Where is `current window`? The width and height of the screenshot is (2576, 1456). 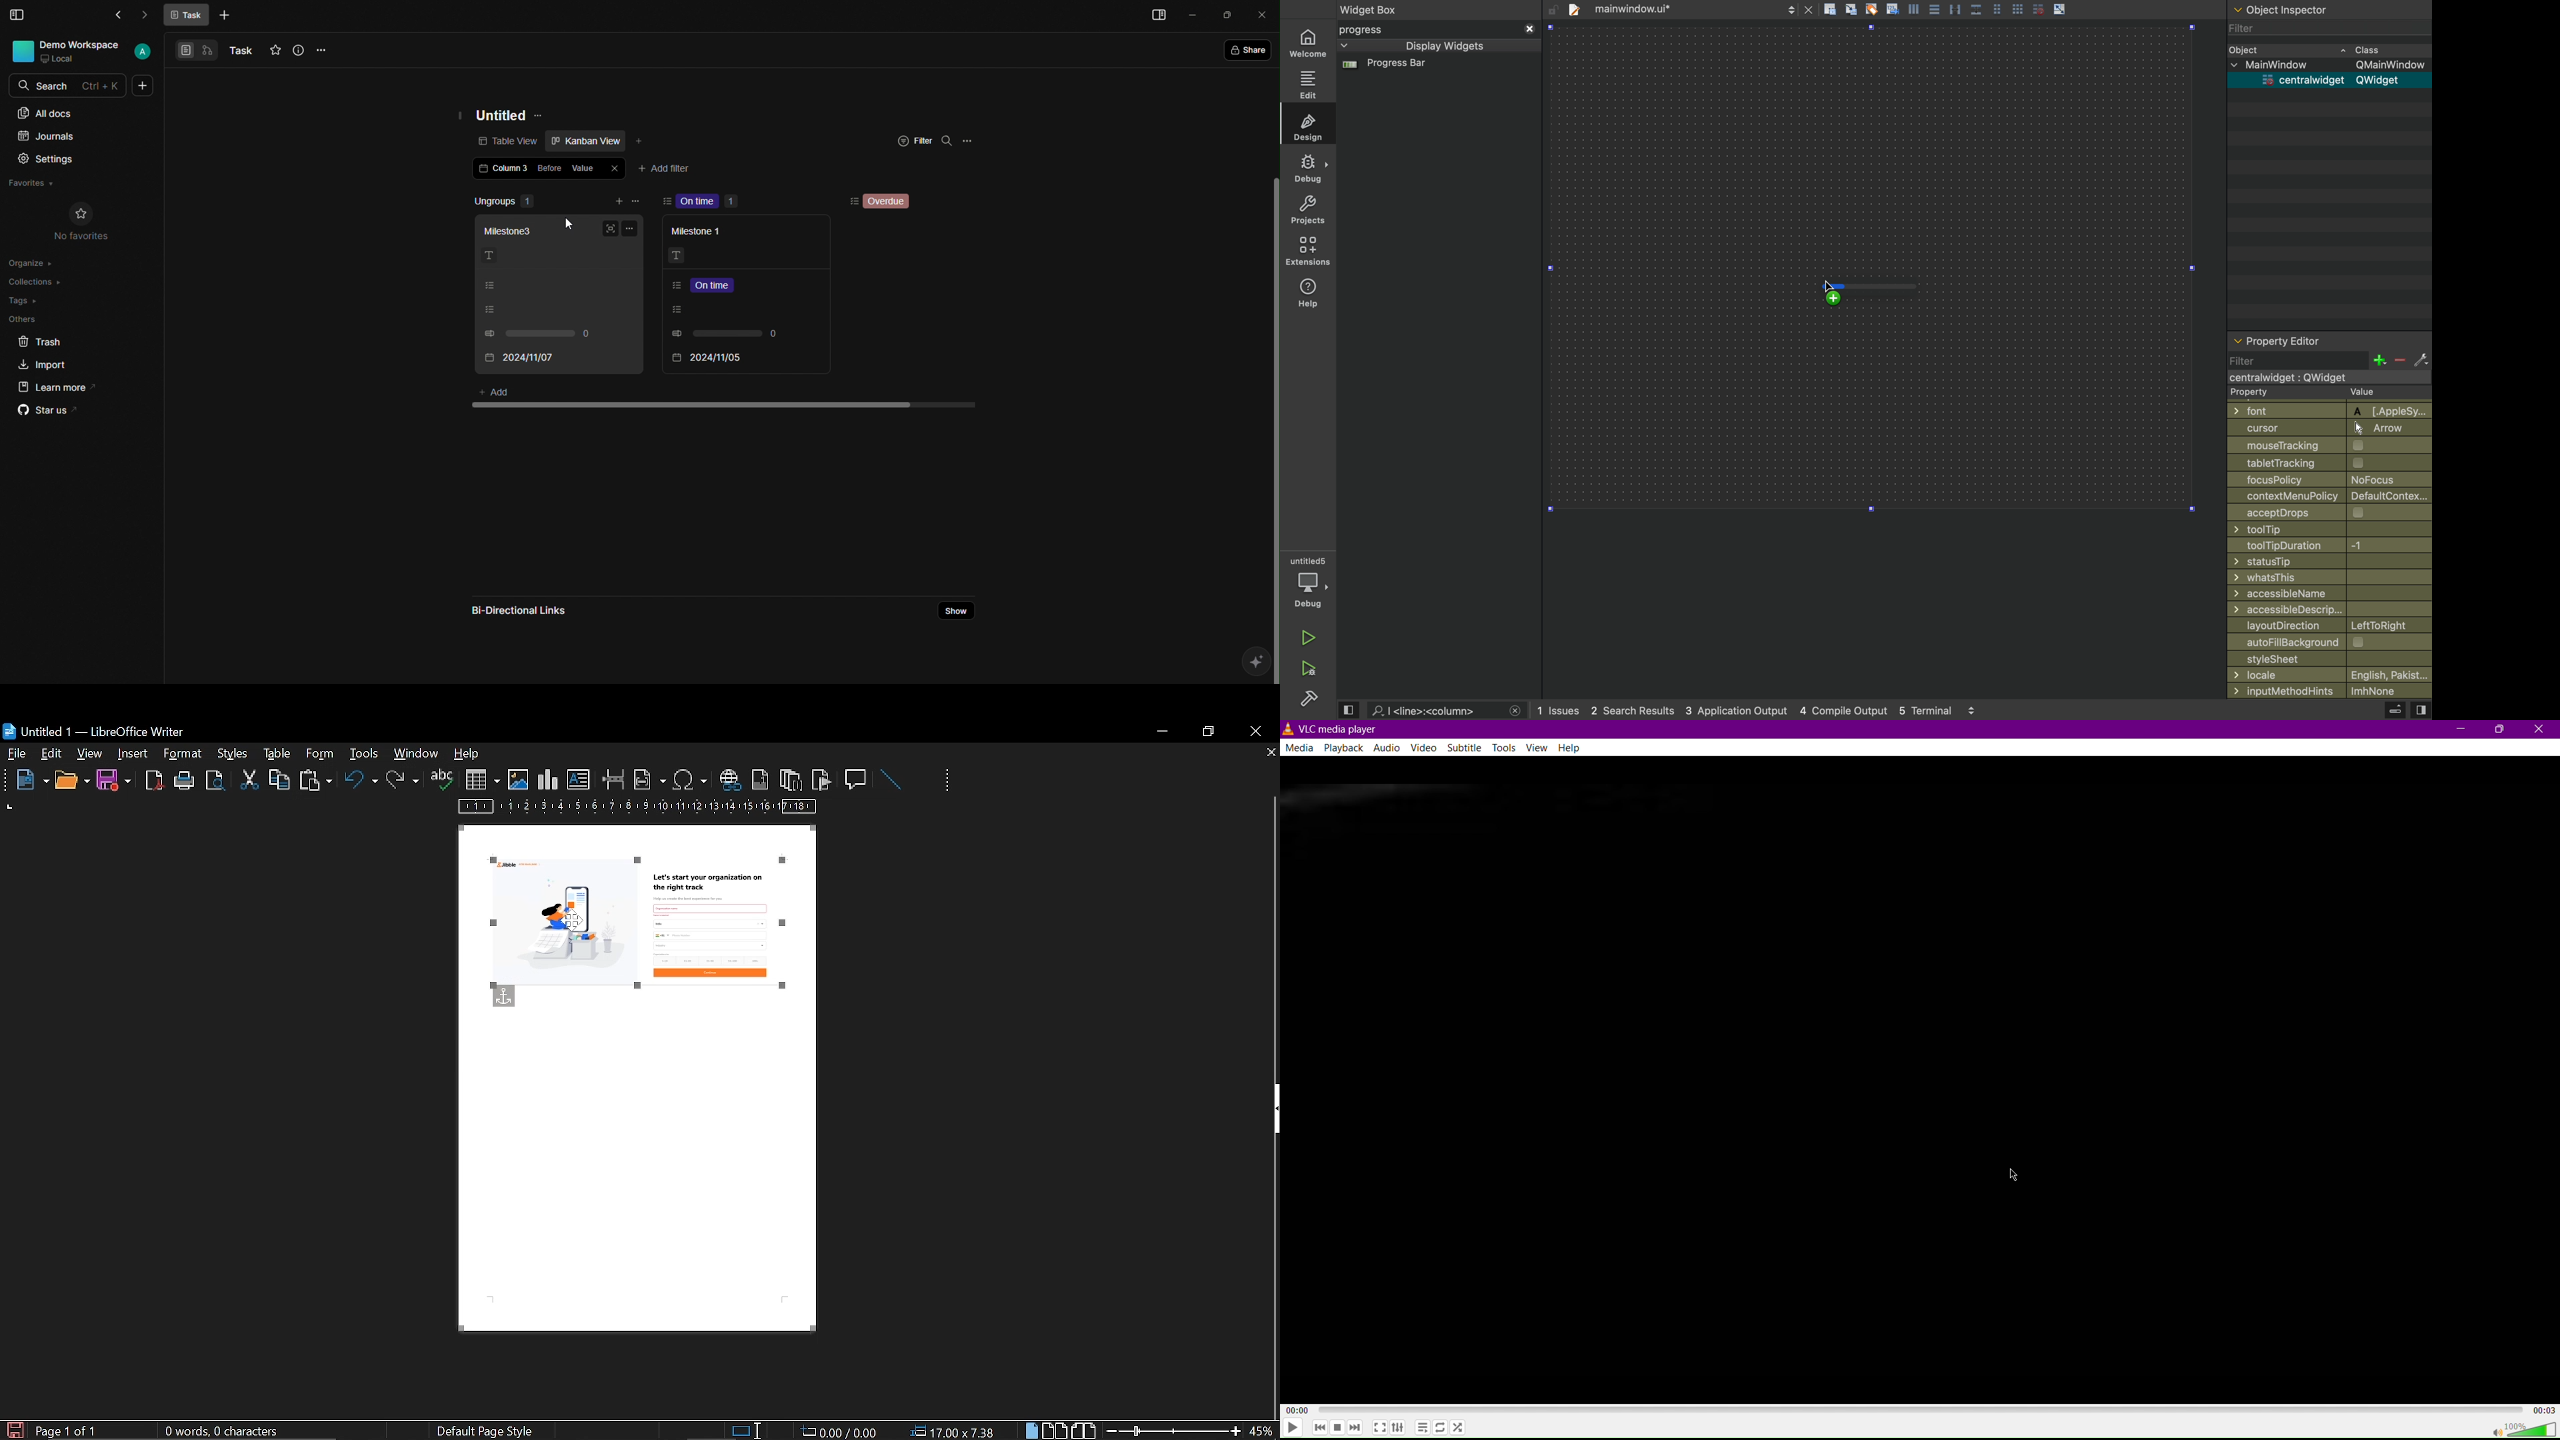 current window is located at coordinates (97, 730).